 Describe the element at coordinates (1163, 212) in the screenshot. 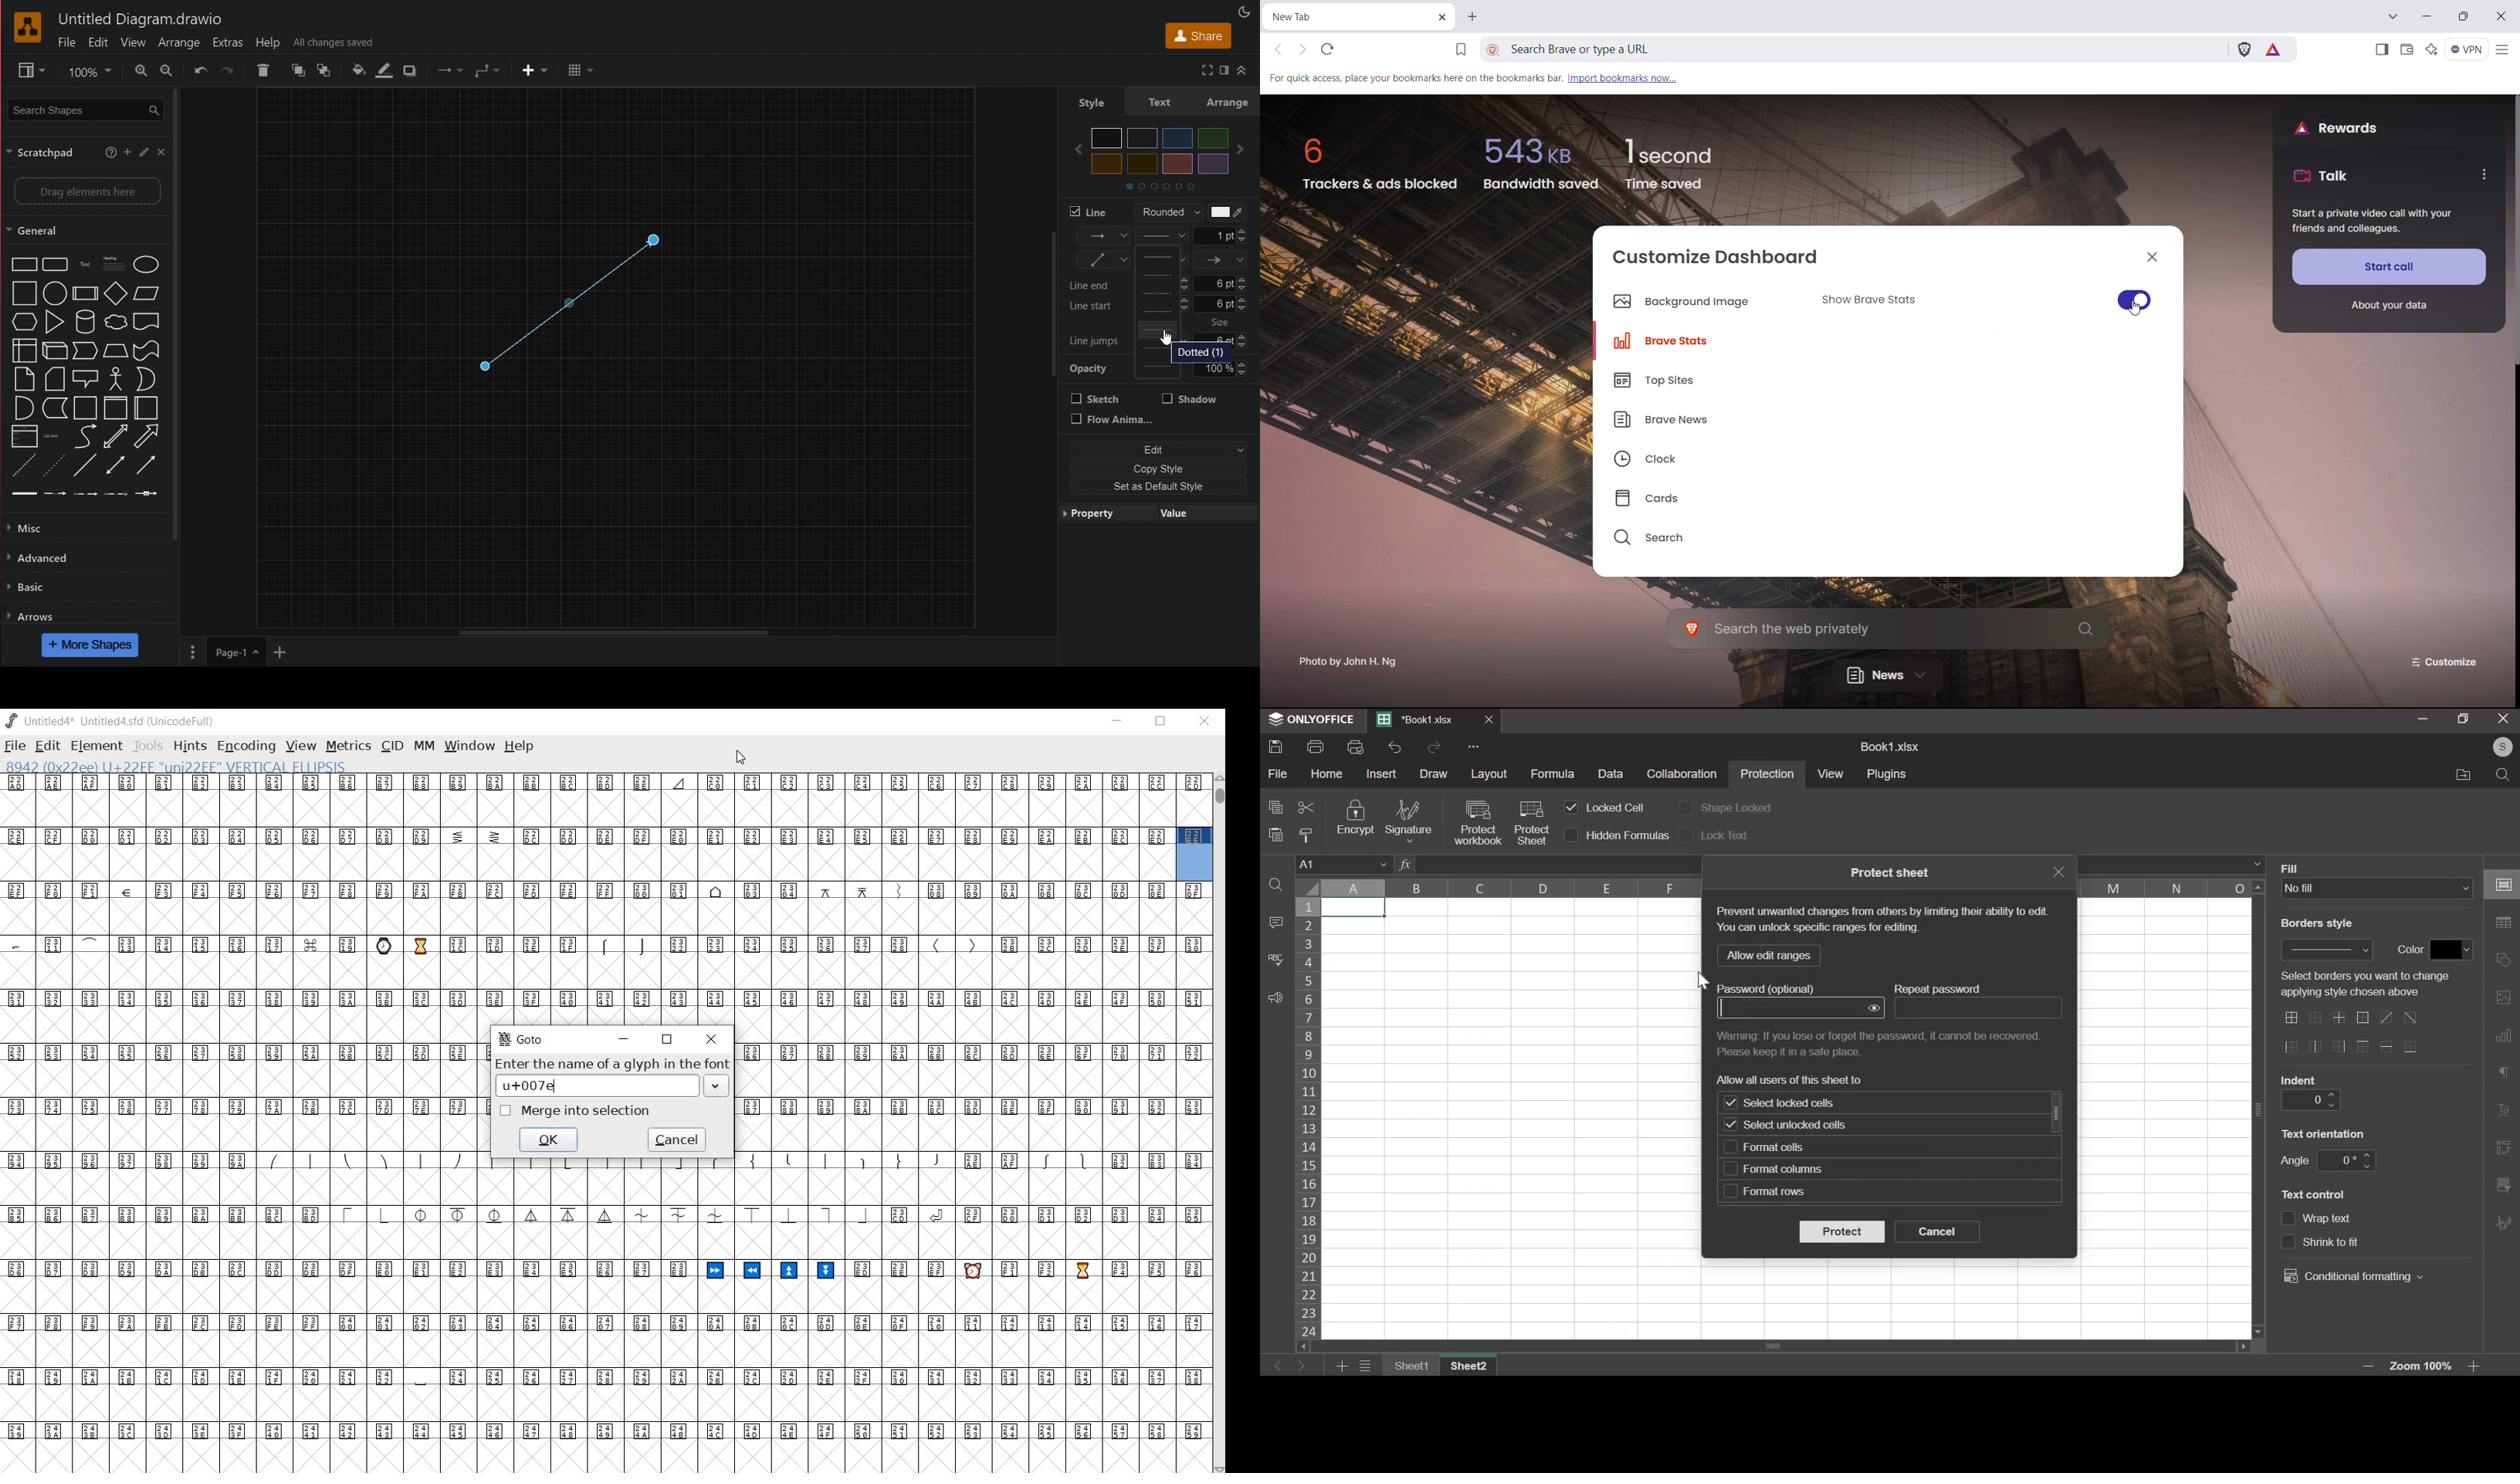

I see `Rounded` at that location.